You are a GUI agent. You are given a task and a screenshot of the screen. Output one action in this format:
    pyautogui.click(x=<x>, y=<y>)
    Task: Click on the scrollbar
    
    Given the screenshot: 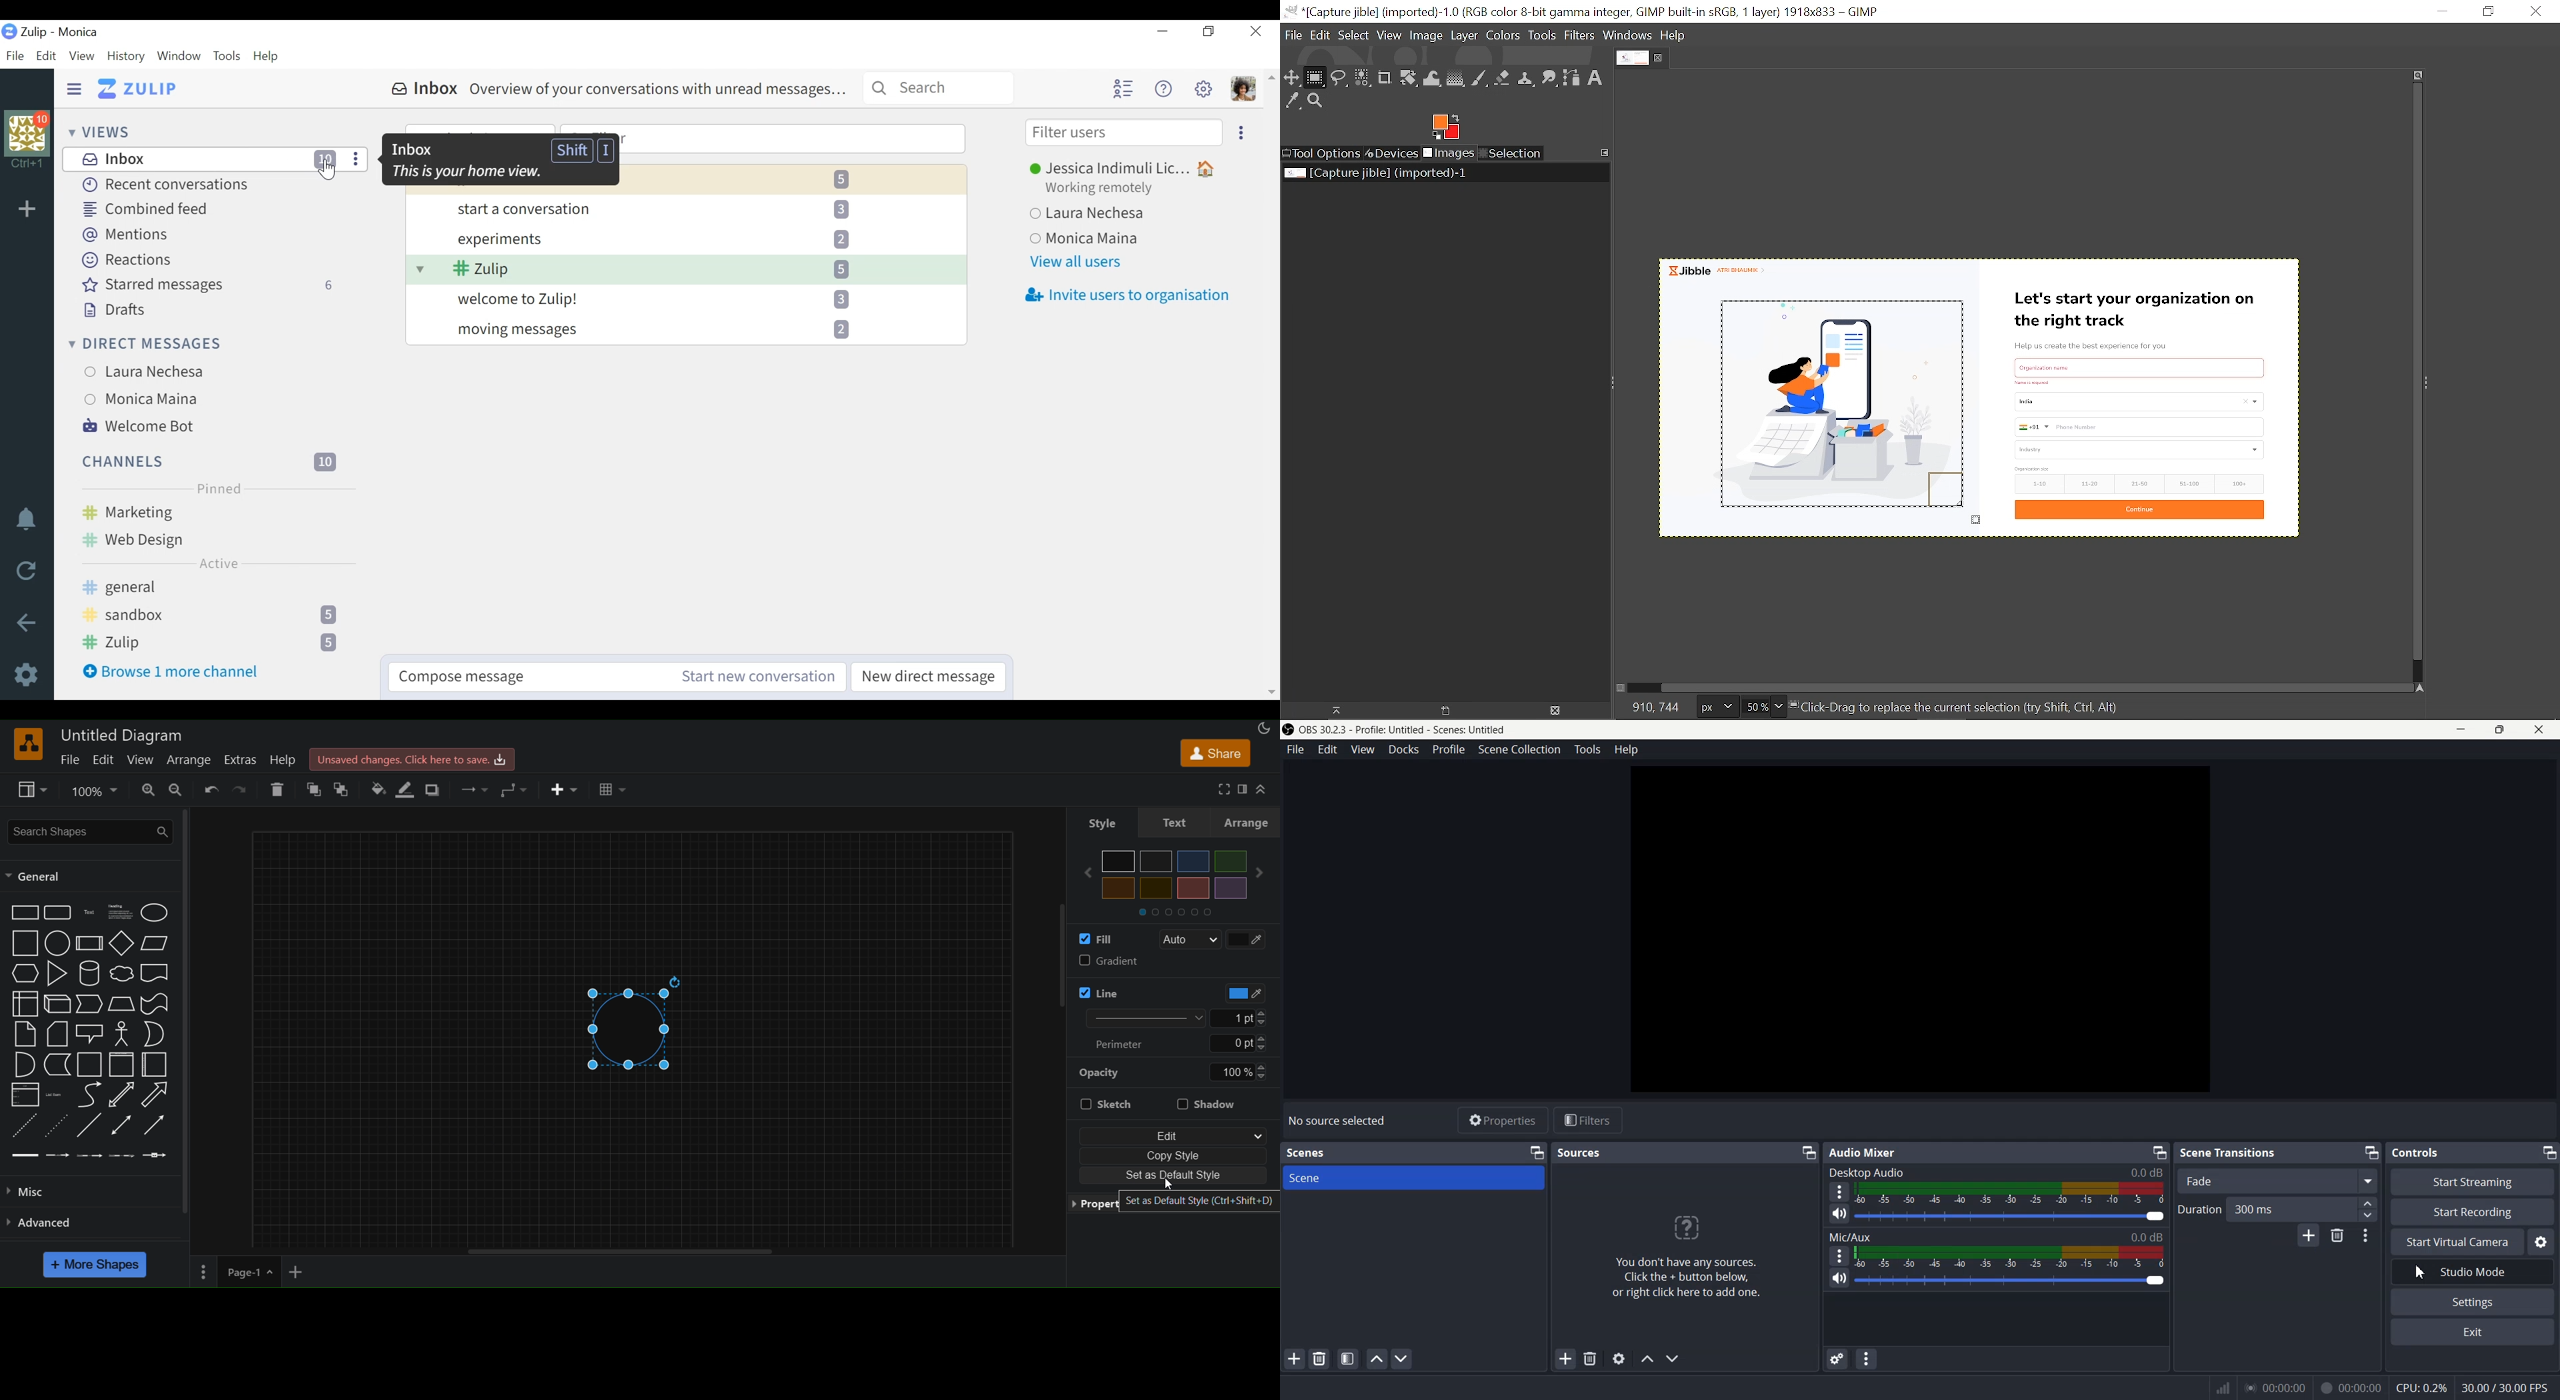 What is the action you would take?
    pyautogui.click(x=190, y=1014)
    